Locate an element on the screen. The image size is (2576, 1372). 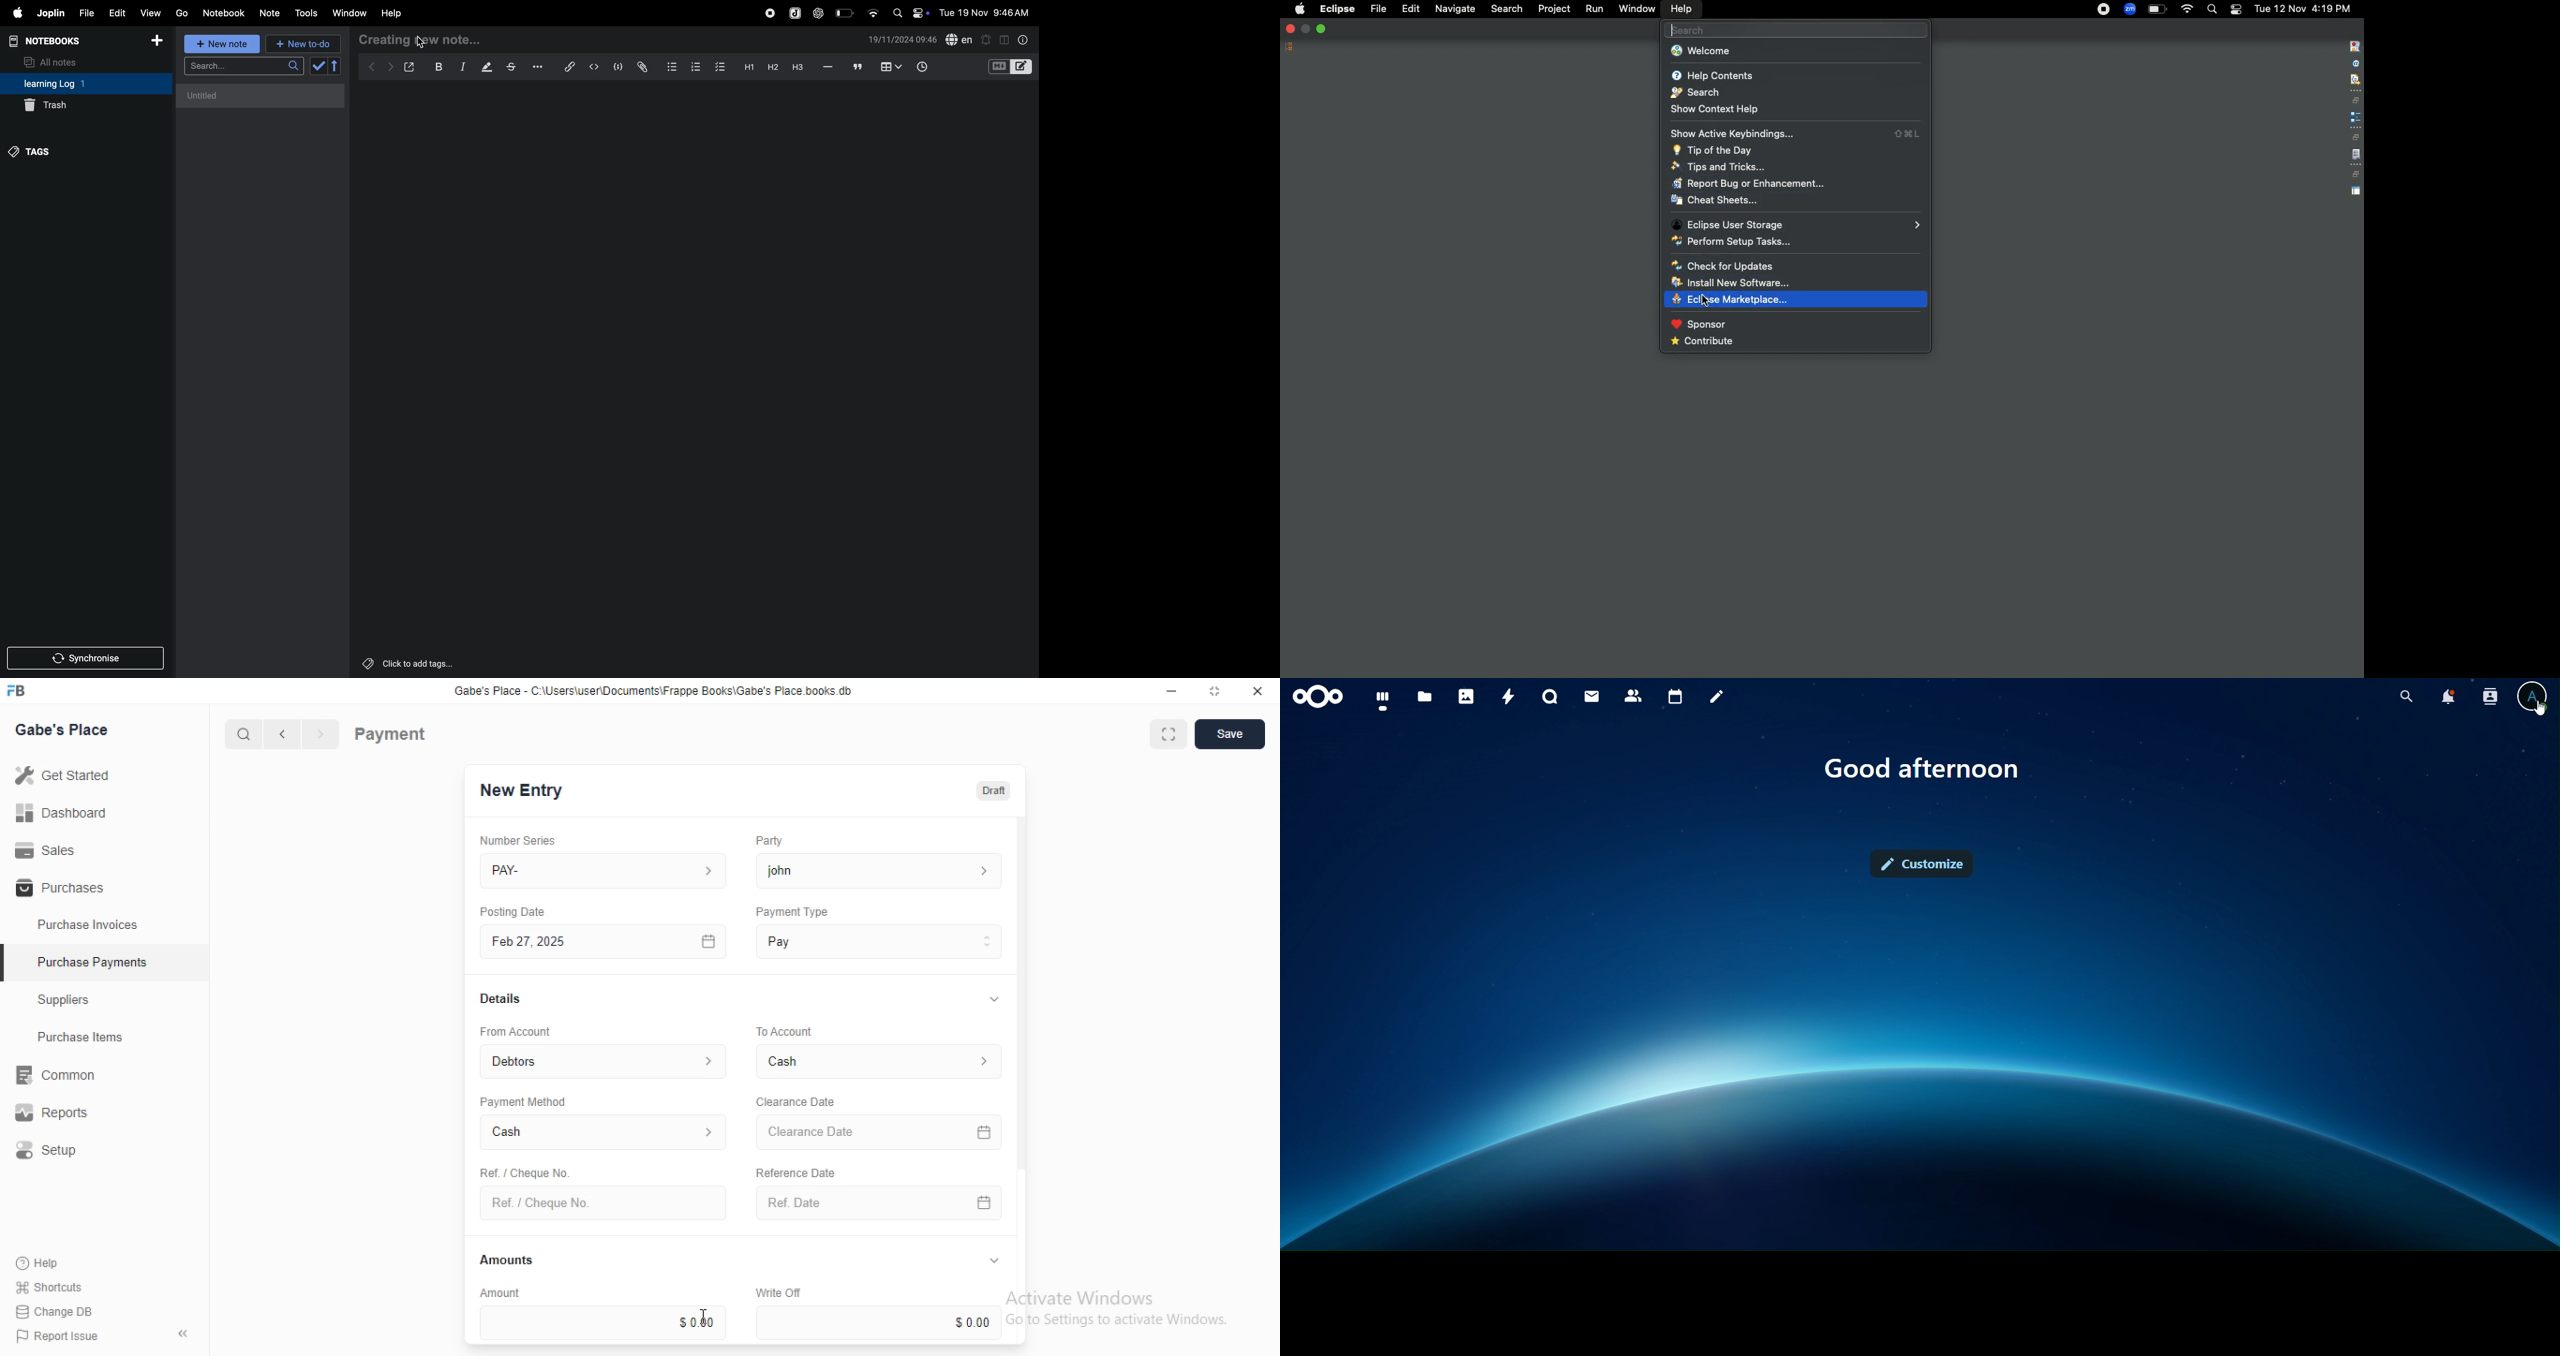
date and time is located at coordinates (903, 40).